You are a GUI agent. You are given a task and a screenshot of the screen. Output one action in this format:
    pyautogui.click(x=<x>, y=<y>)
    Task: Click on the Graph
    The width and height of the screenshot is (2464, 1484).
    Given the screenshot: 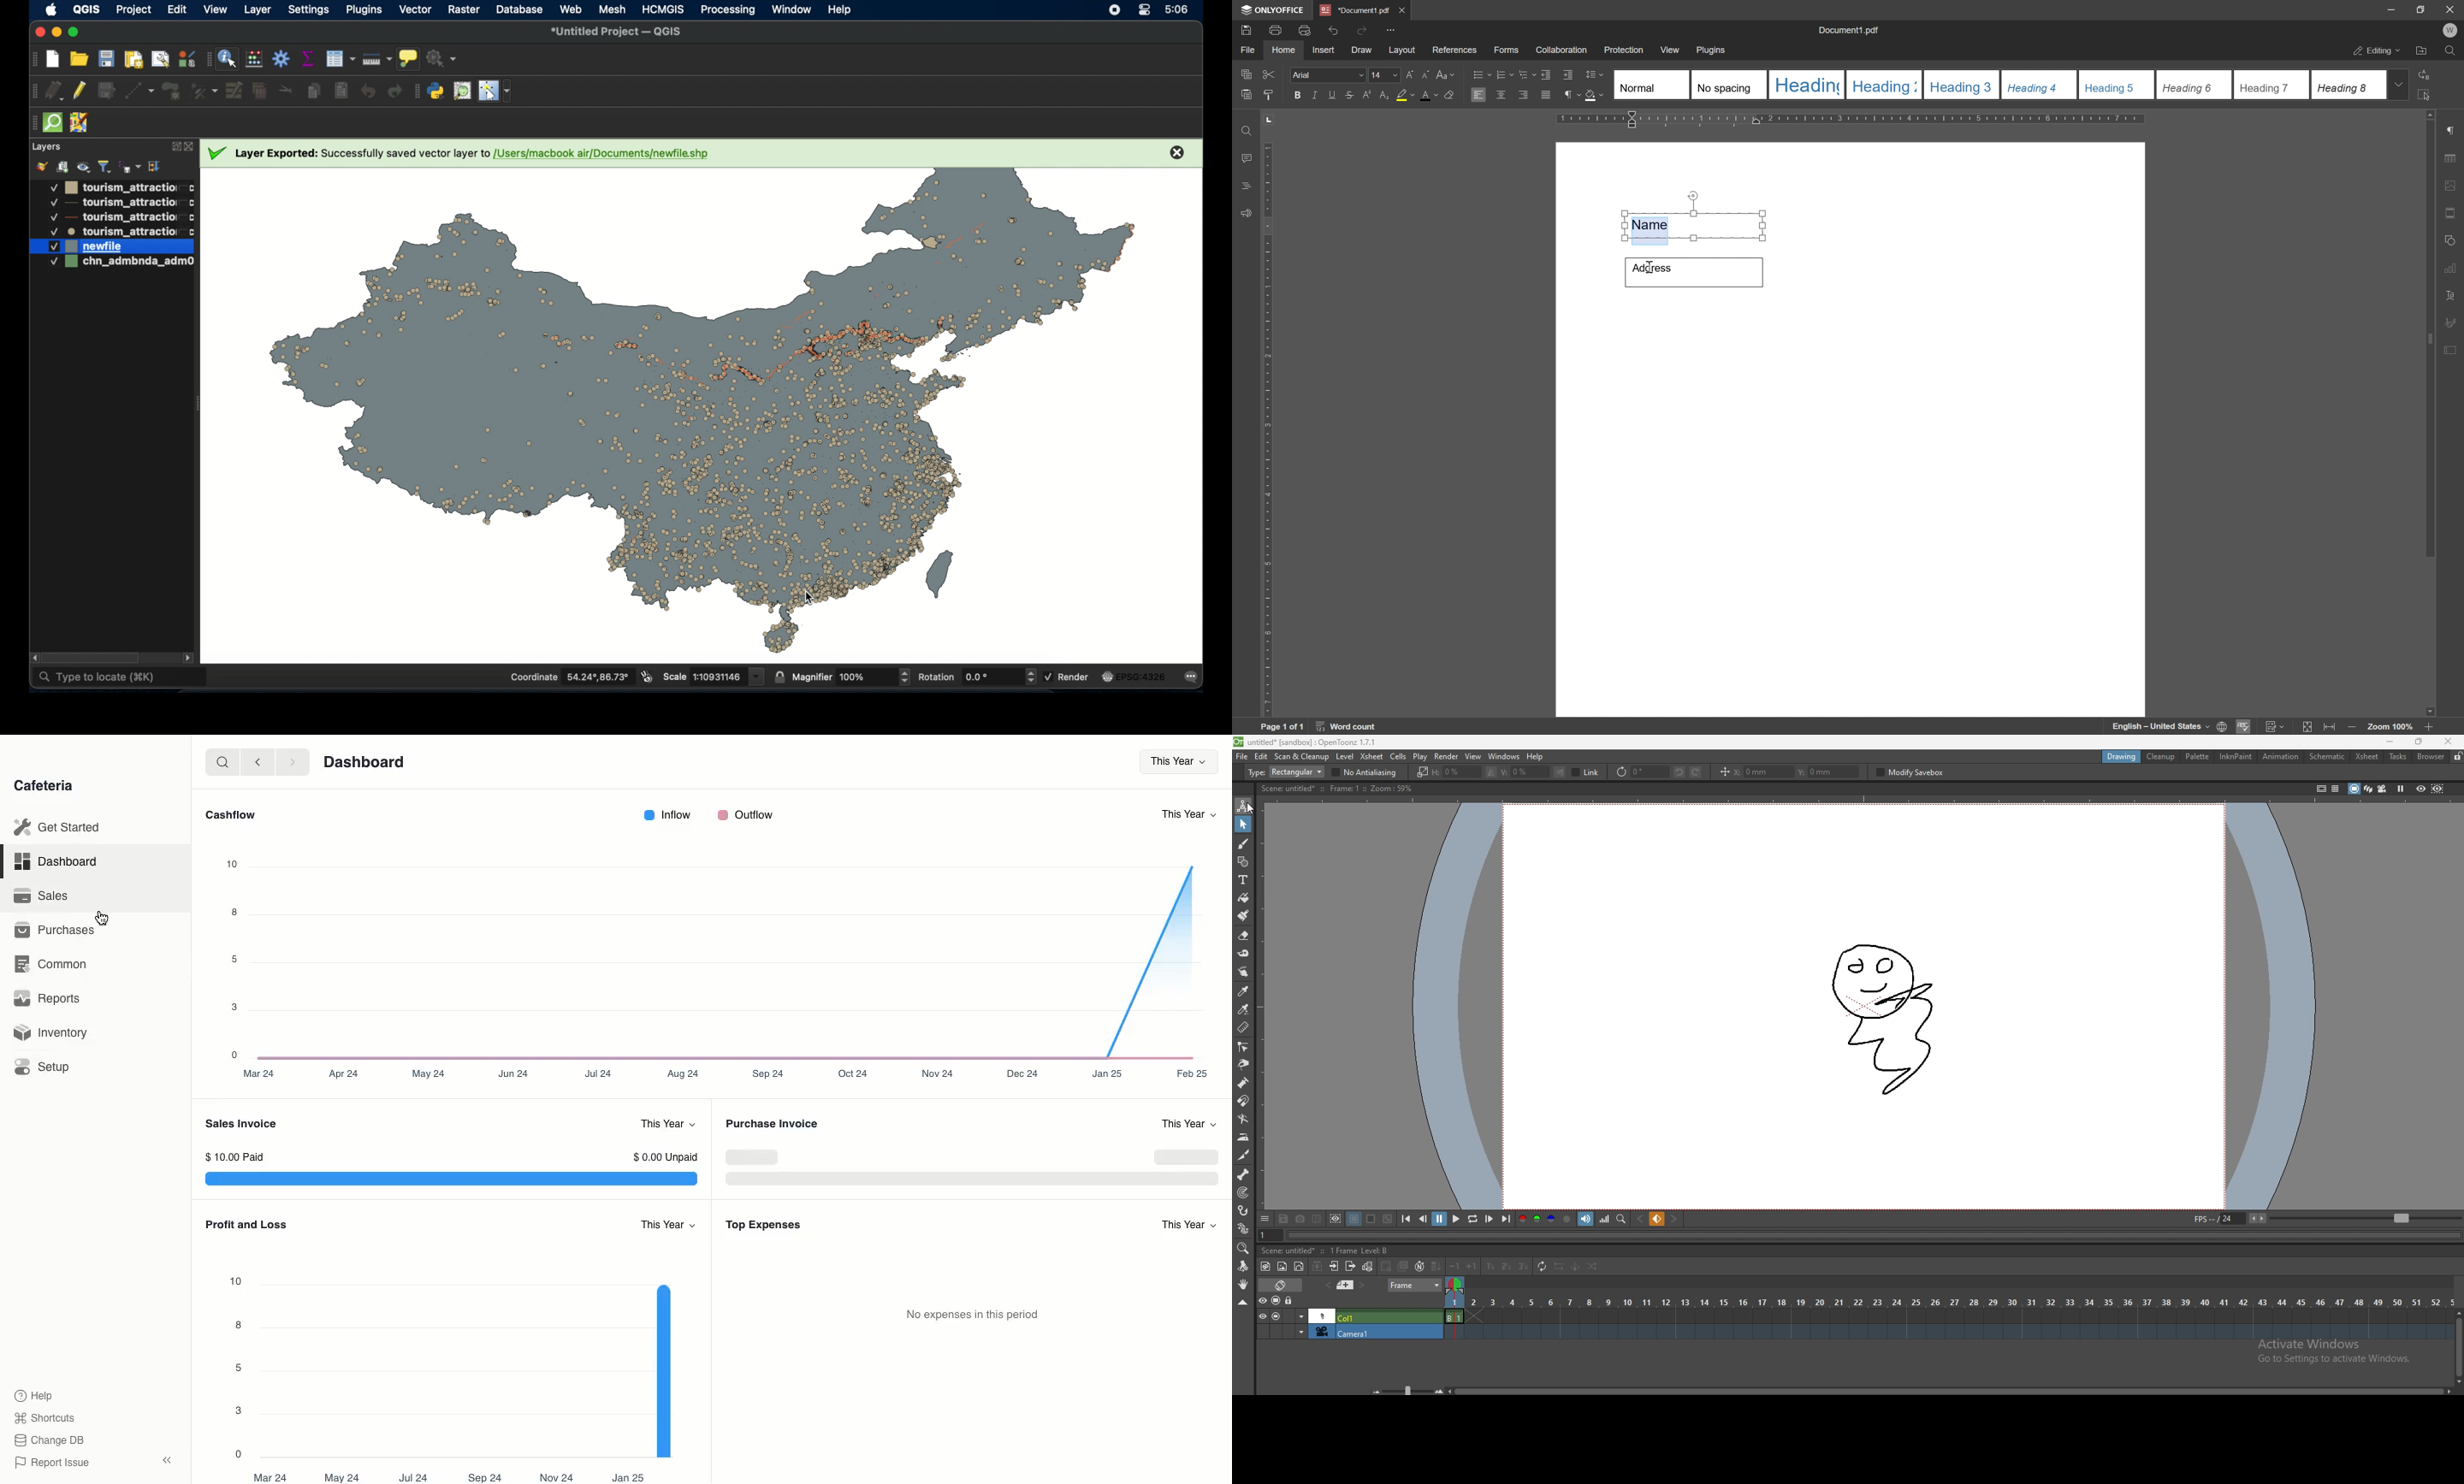 What is the action you would take?
    pyautogui.click(x=976, y=1171)
    